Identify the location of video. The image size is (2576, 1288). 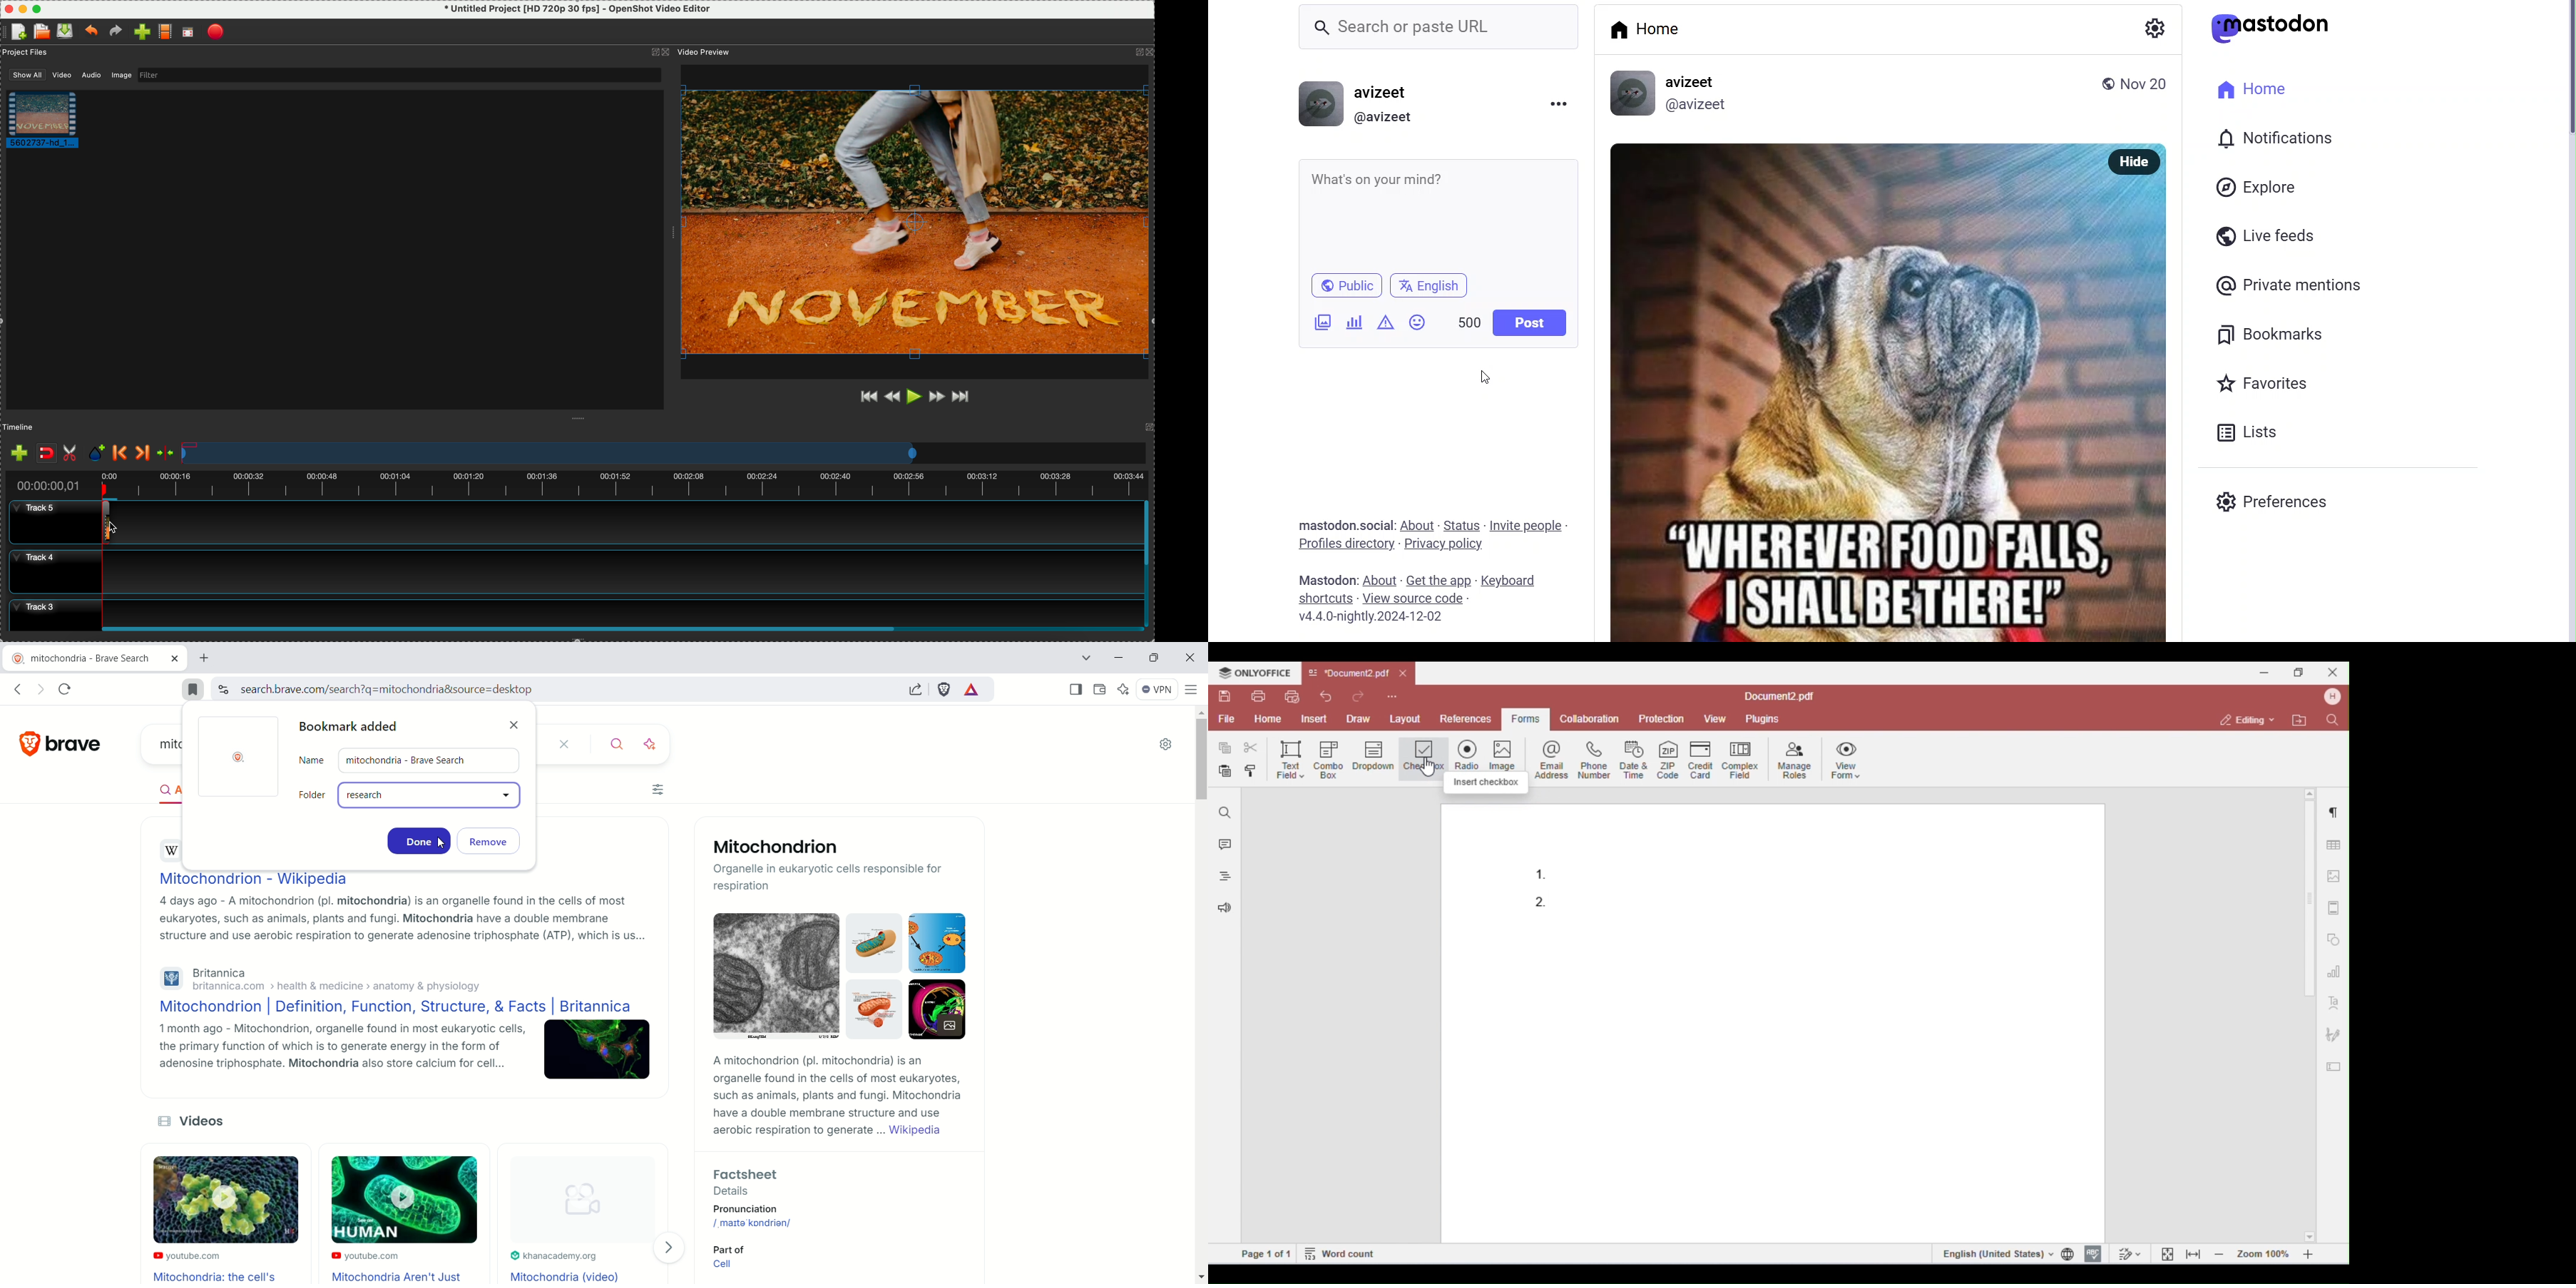
(61, 75).